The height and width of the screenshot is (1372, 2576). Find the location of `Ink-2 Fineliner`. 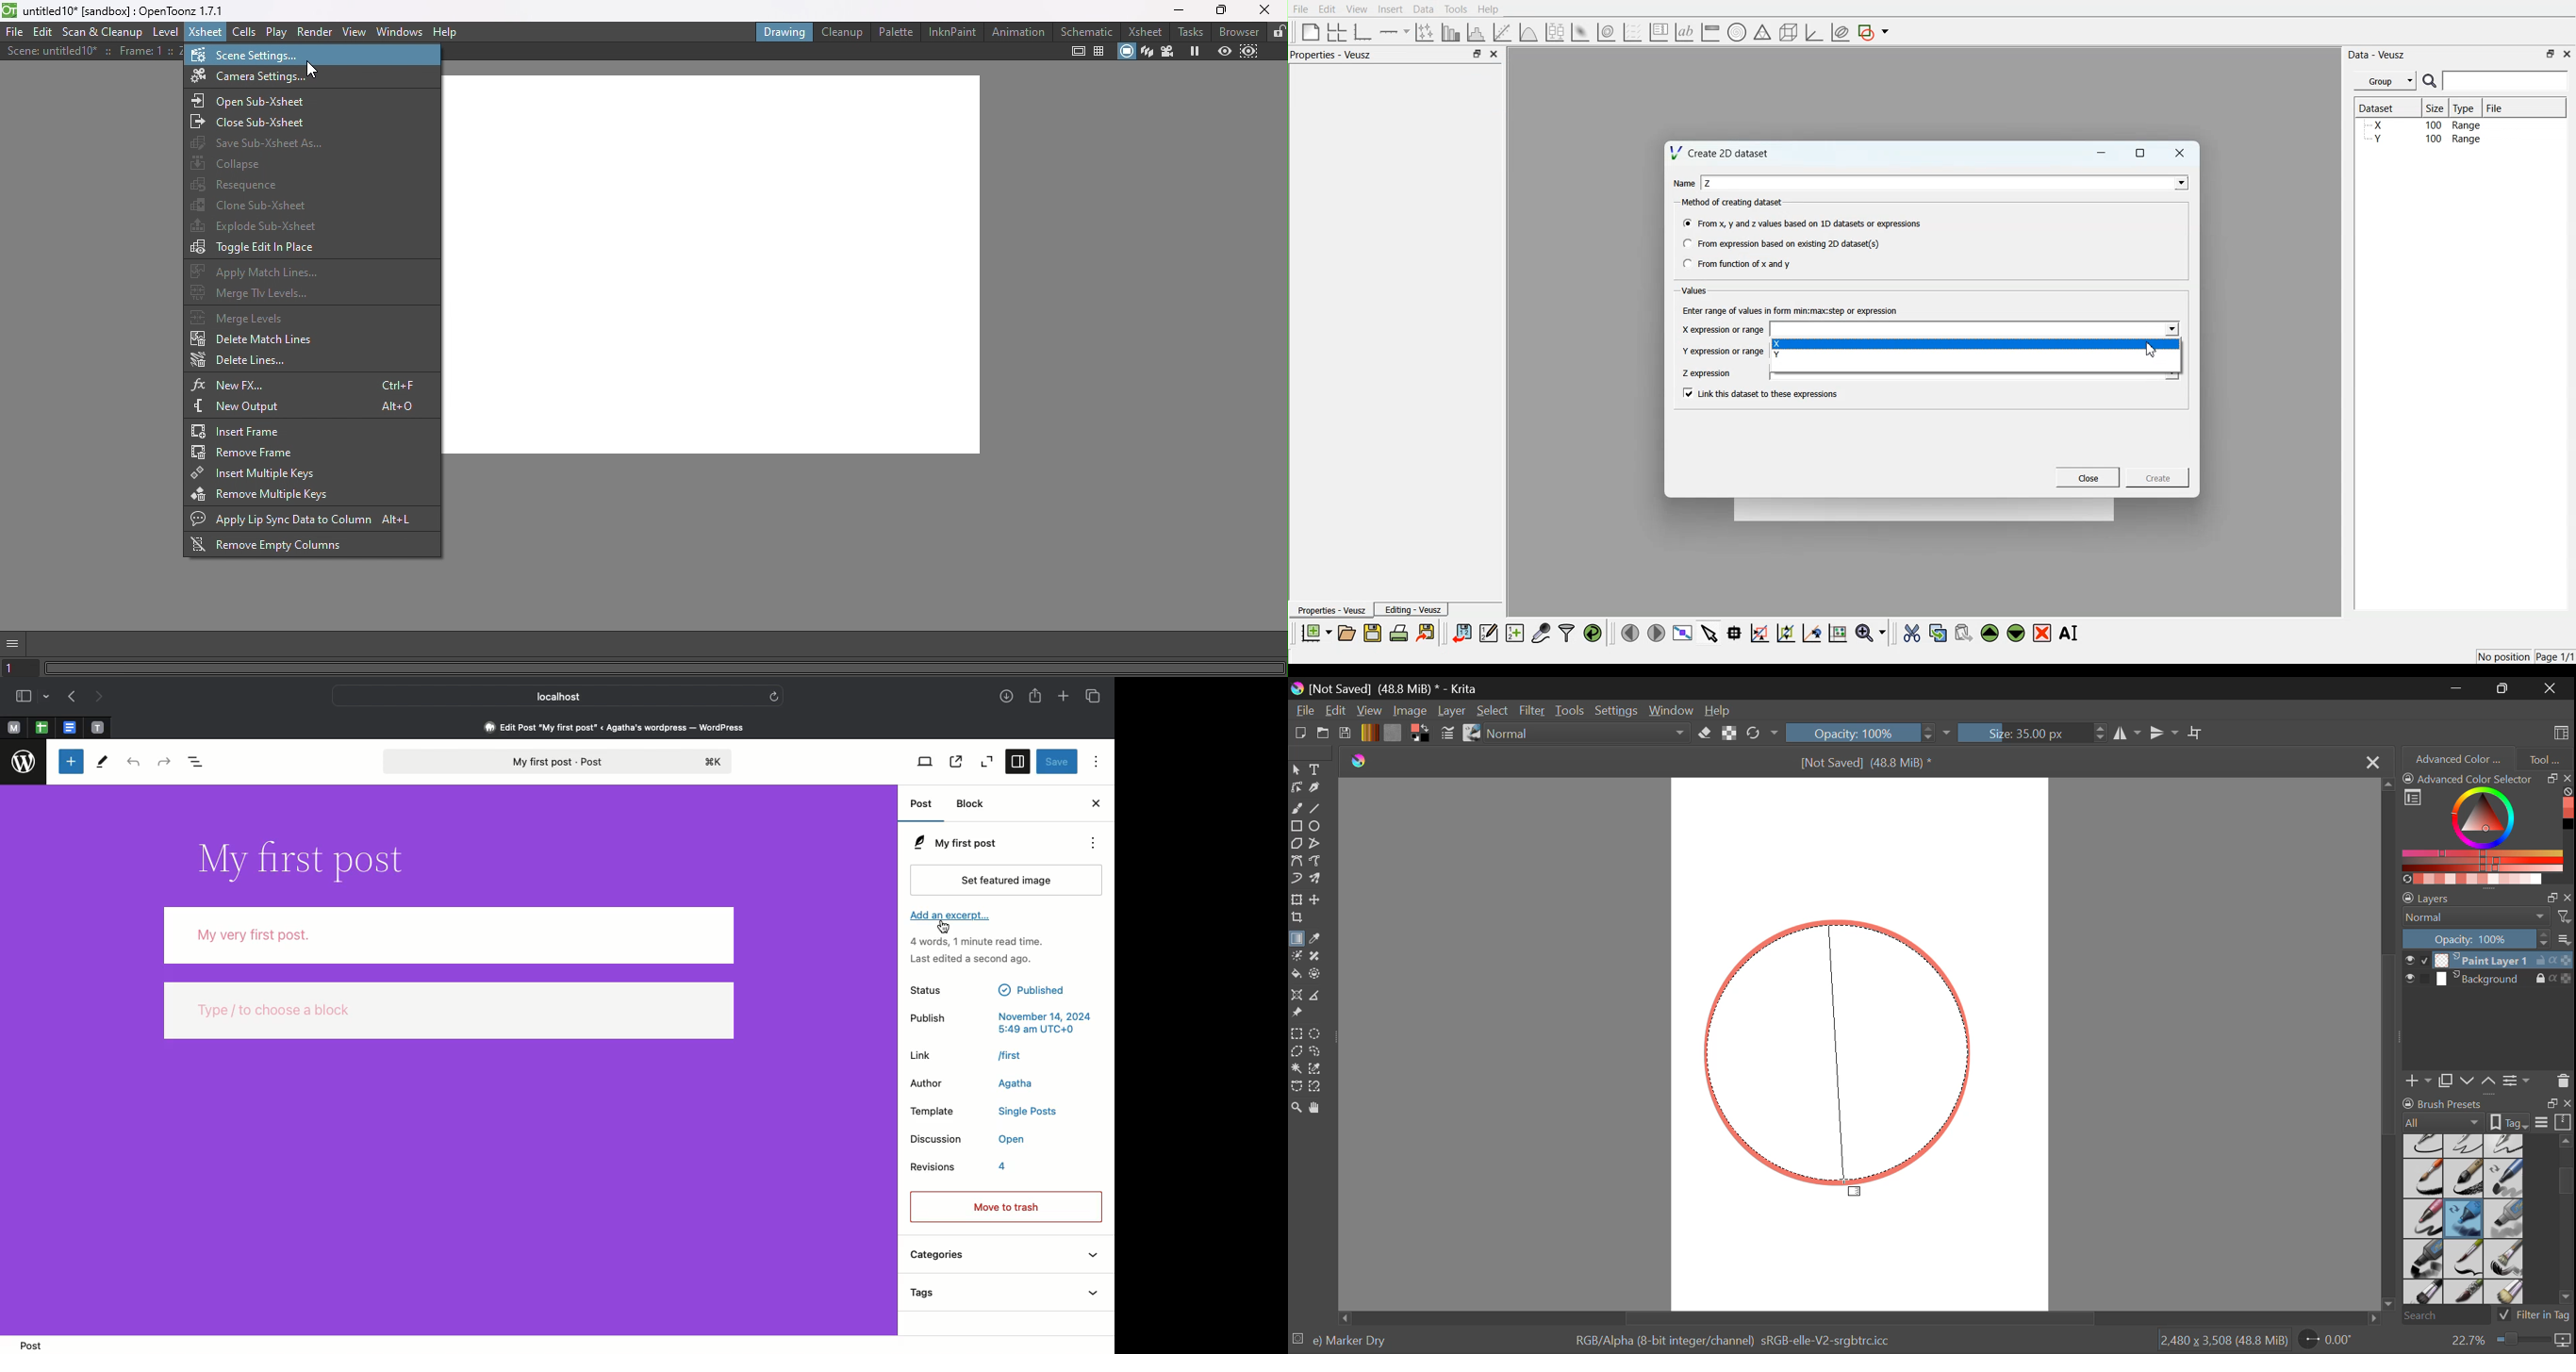

Ink-2 Fineliner is located at coordinates (2425, 1145).